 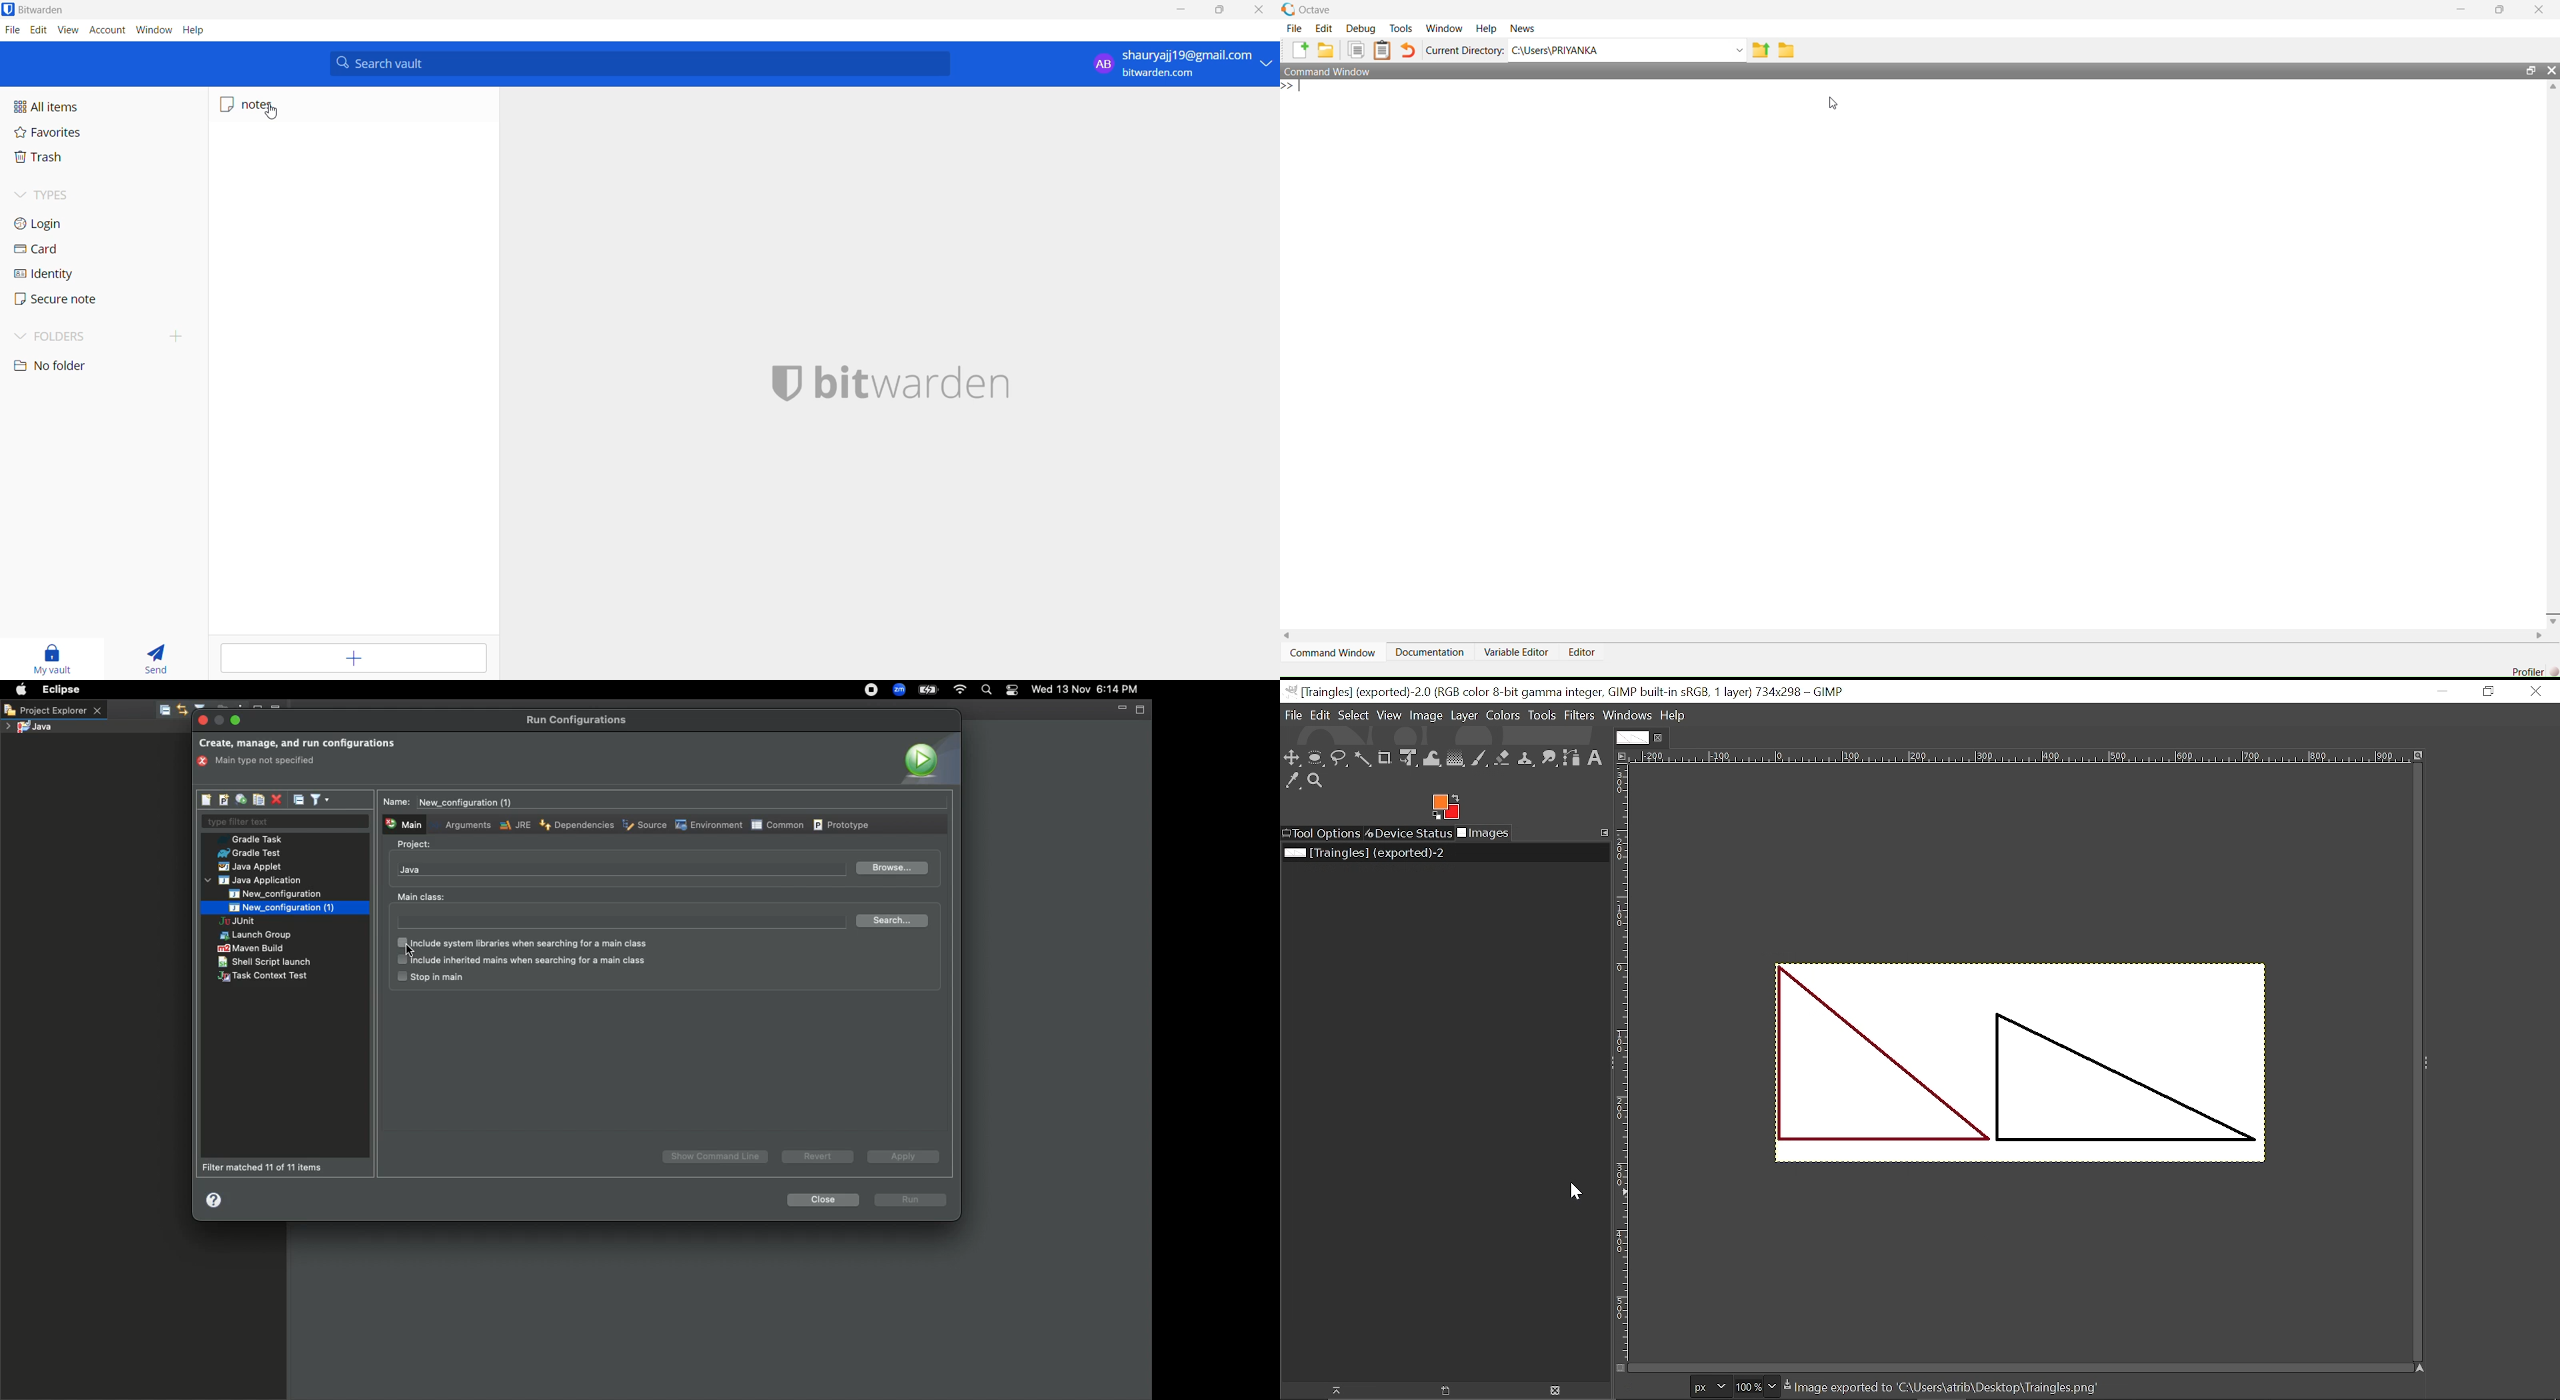 I want to click on Eclipse, so click(x=59, y=690).